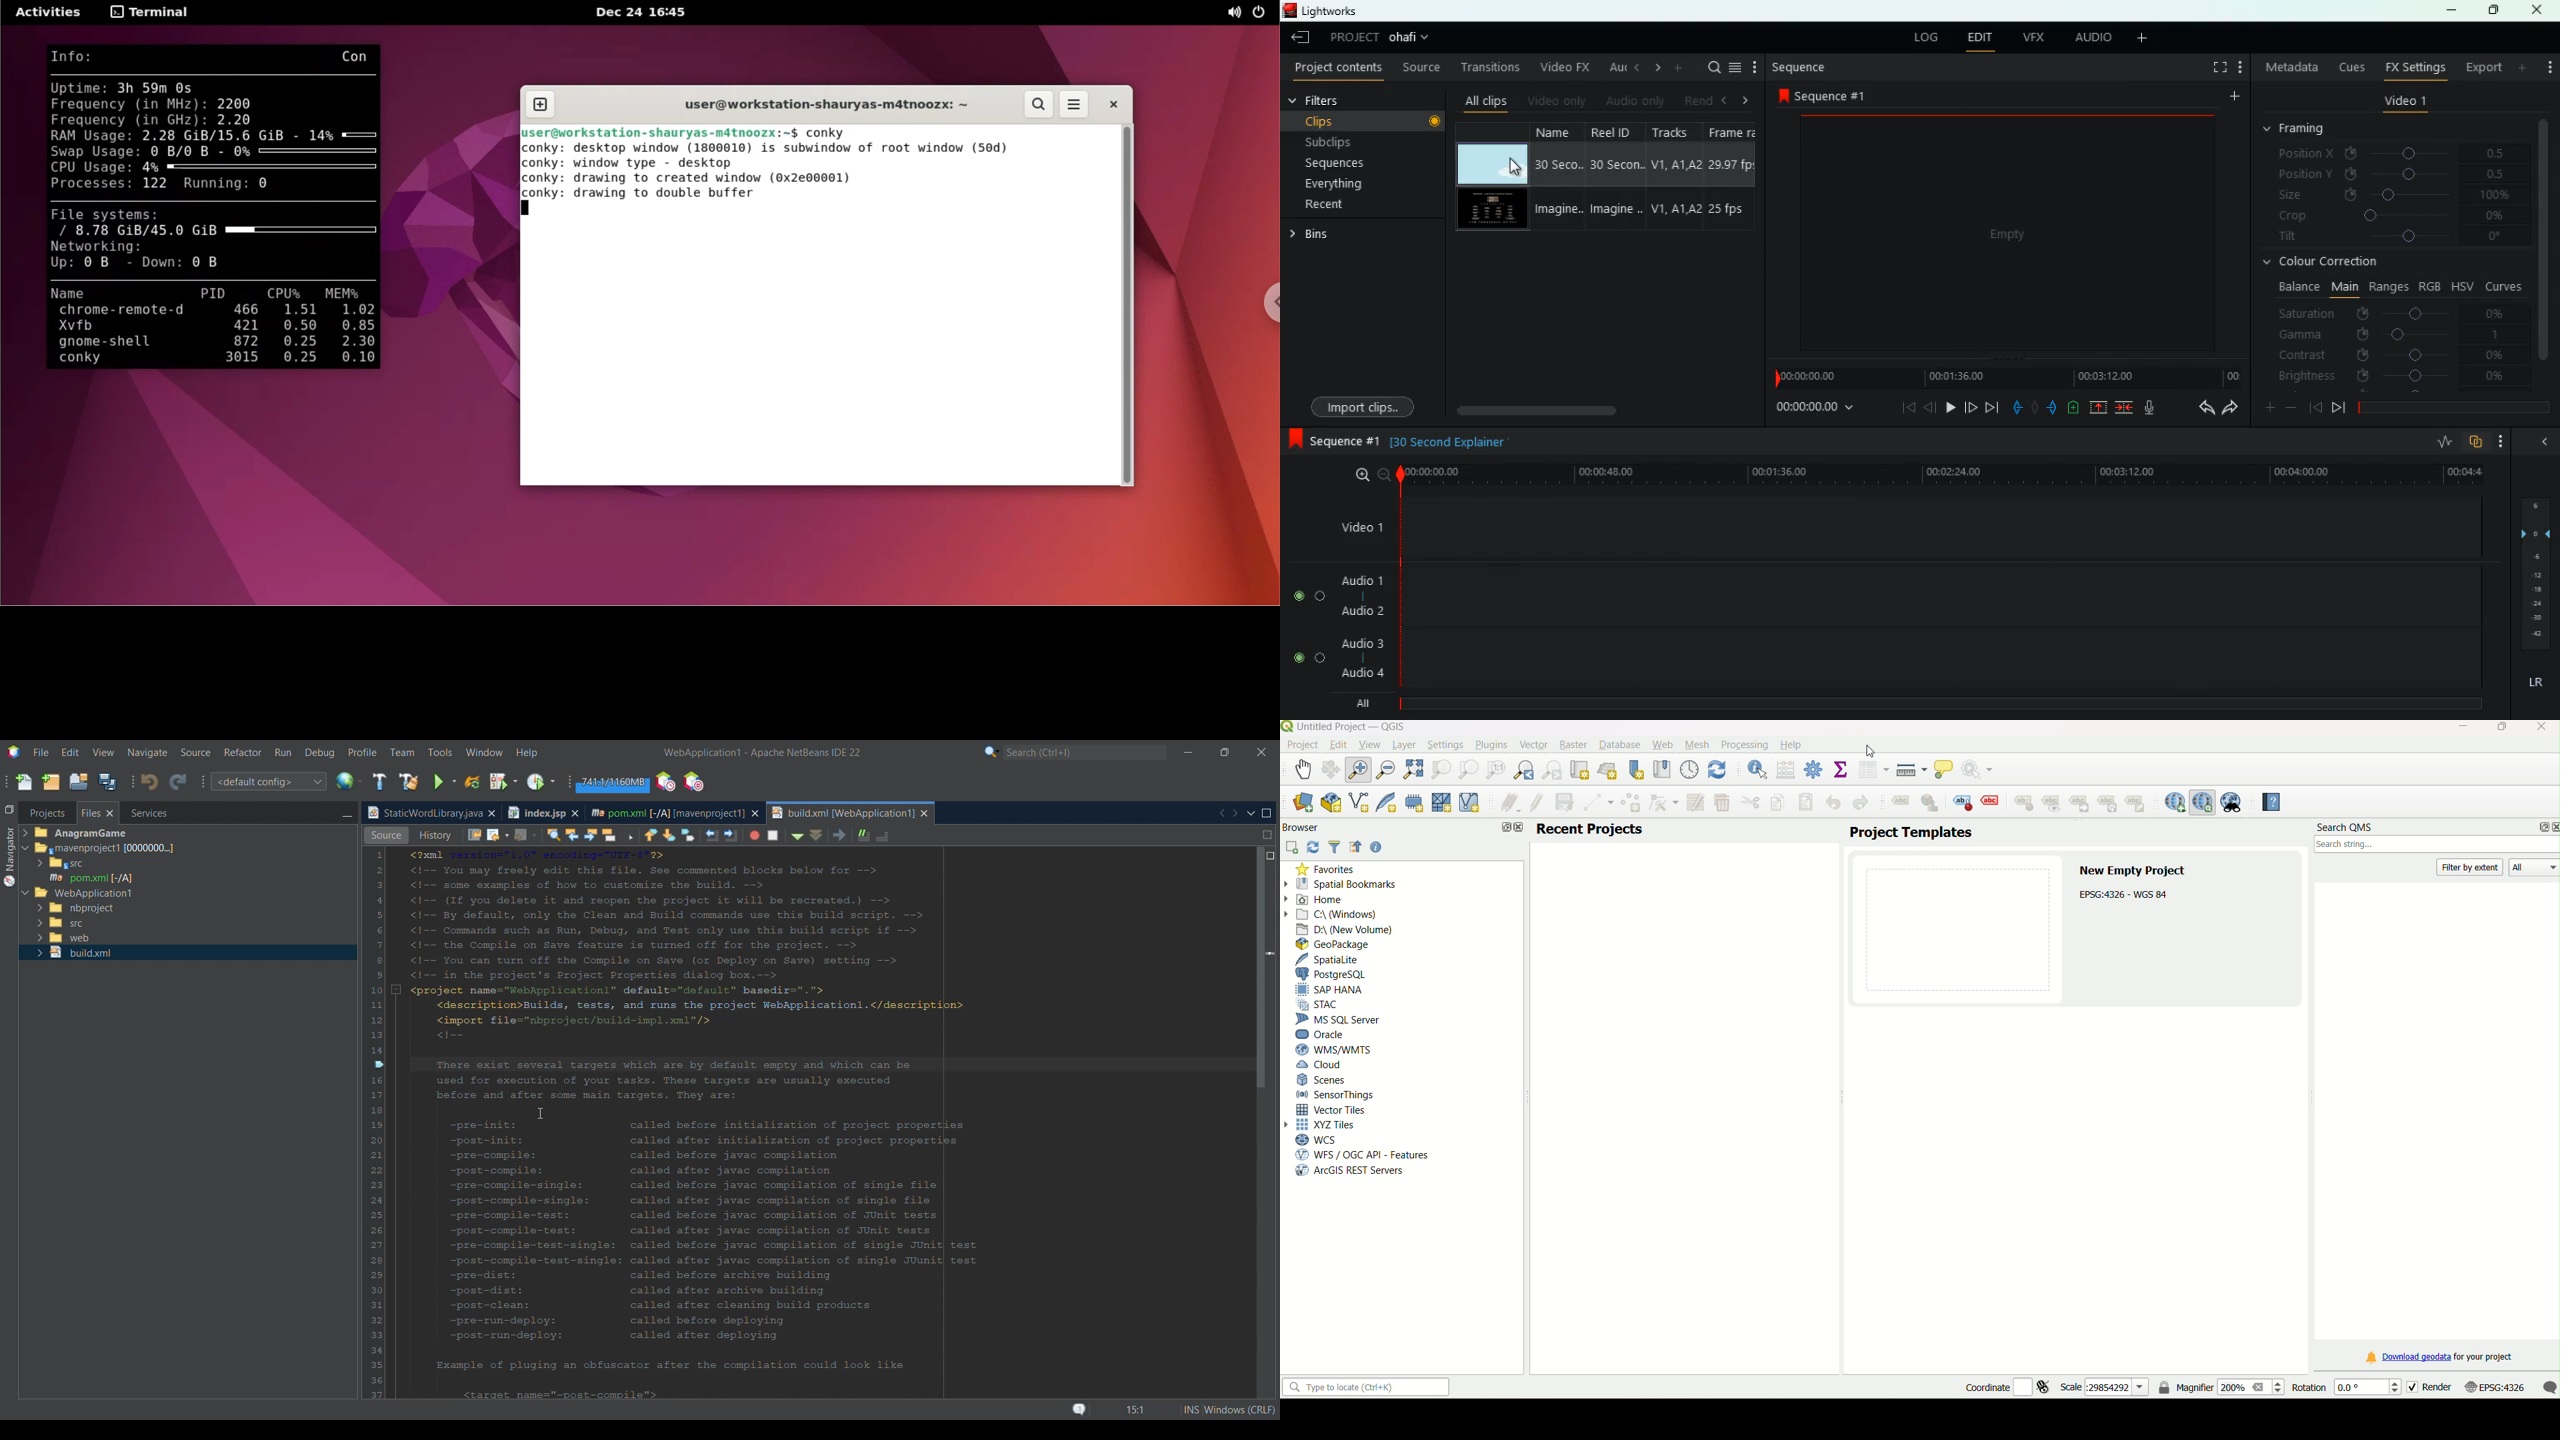 The image size is (2576, 1456). I want to click on cursor, so click(1516, 167).